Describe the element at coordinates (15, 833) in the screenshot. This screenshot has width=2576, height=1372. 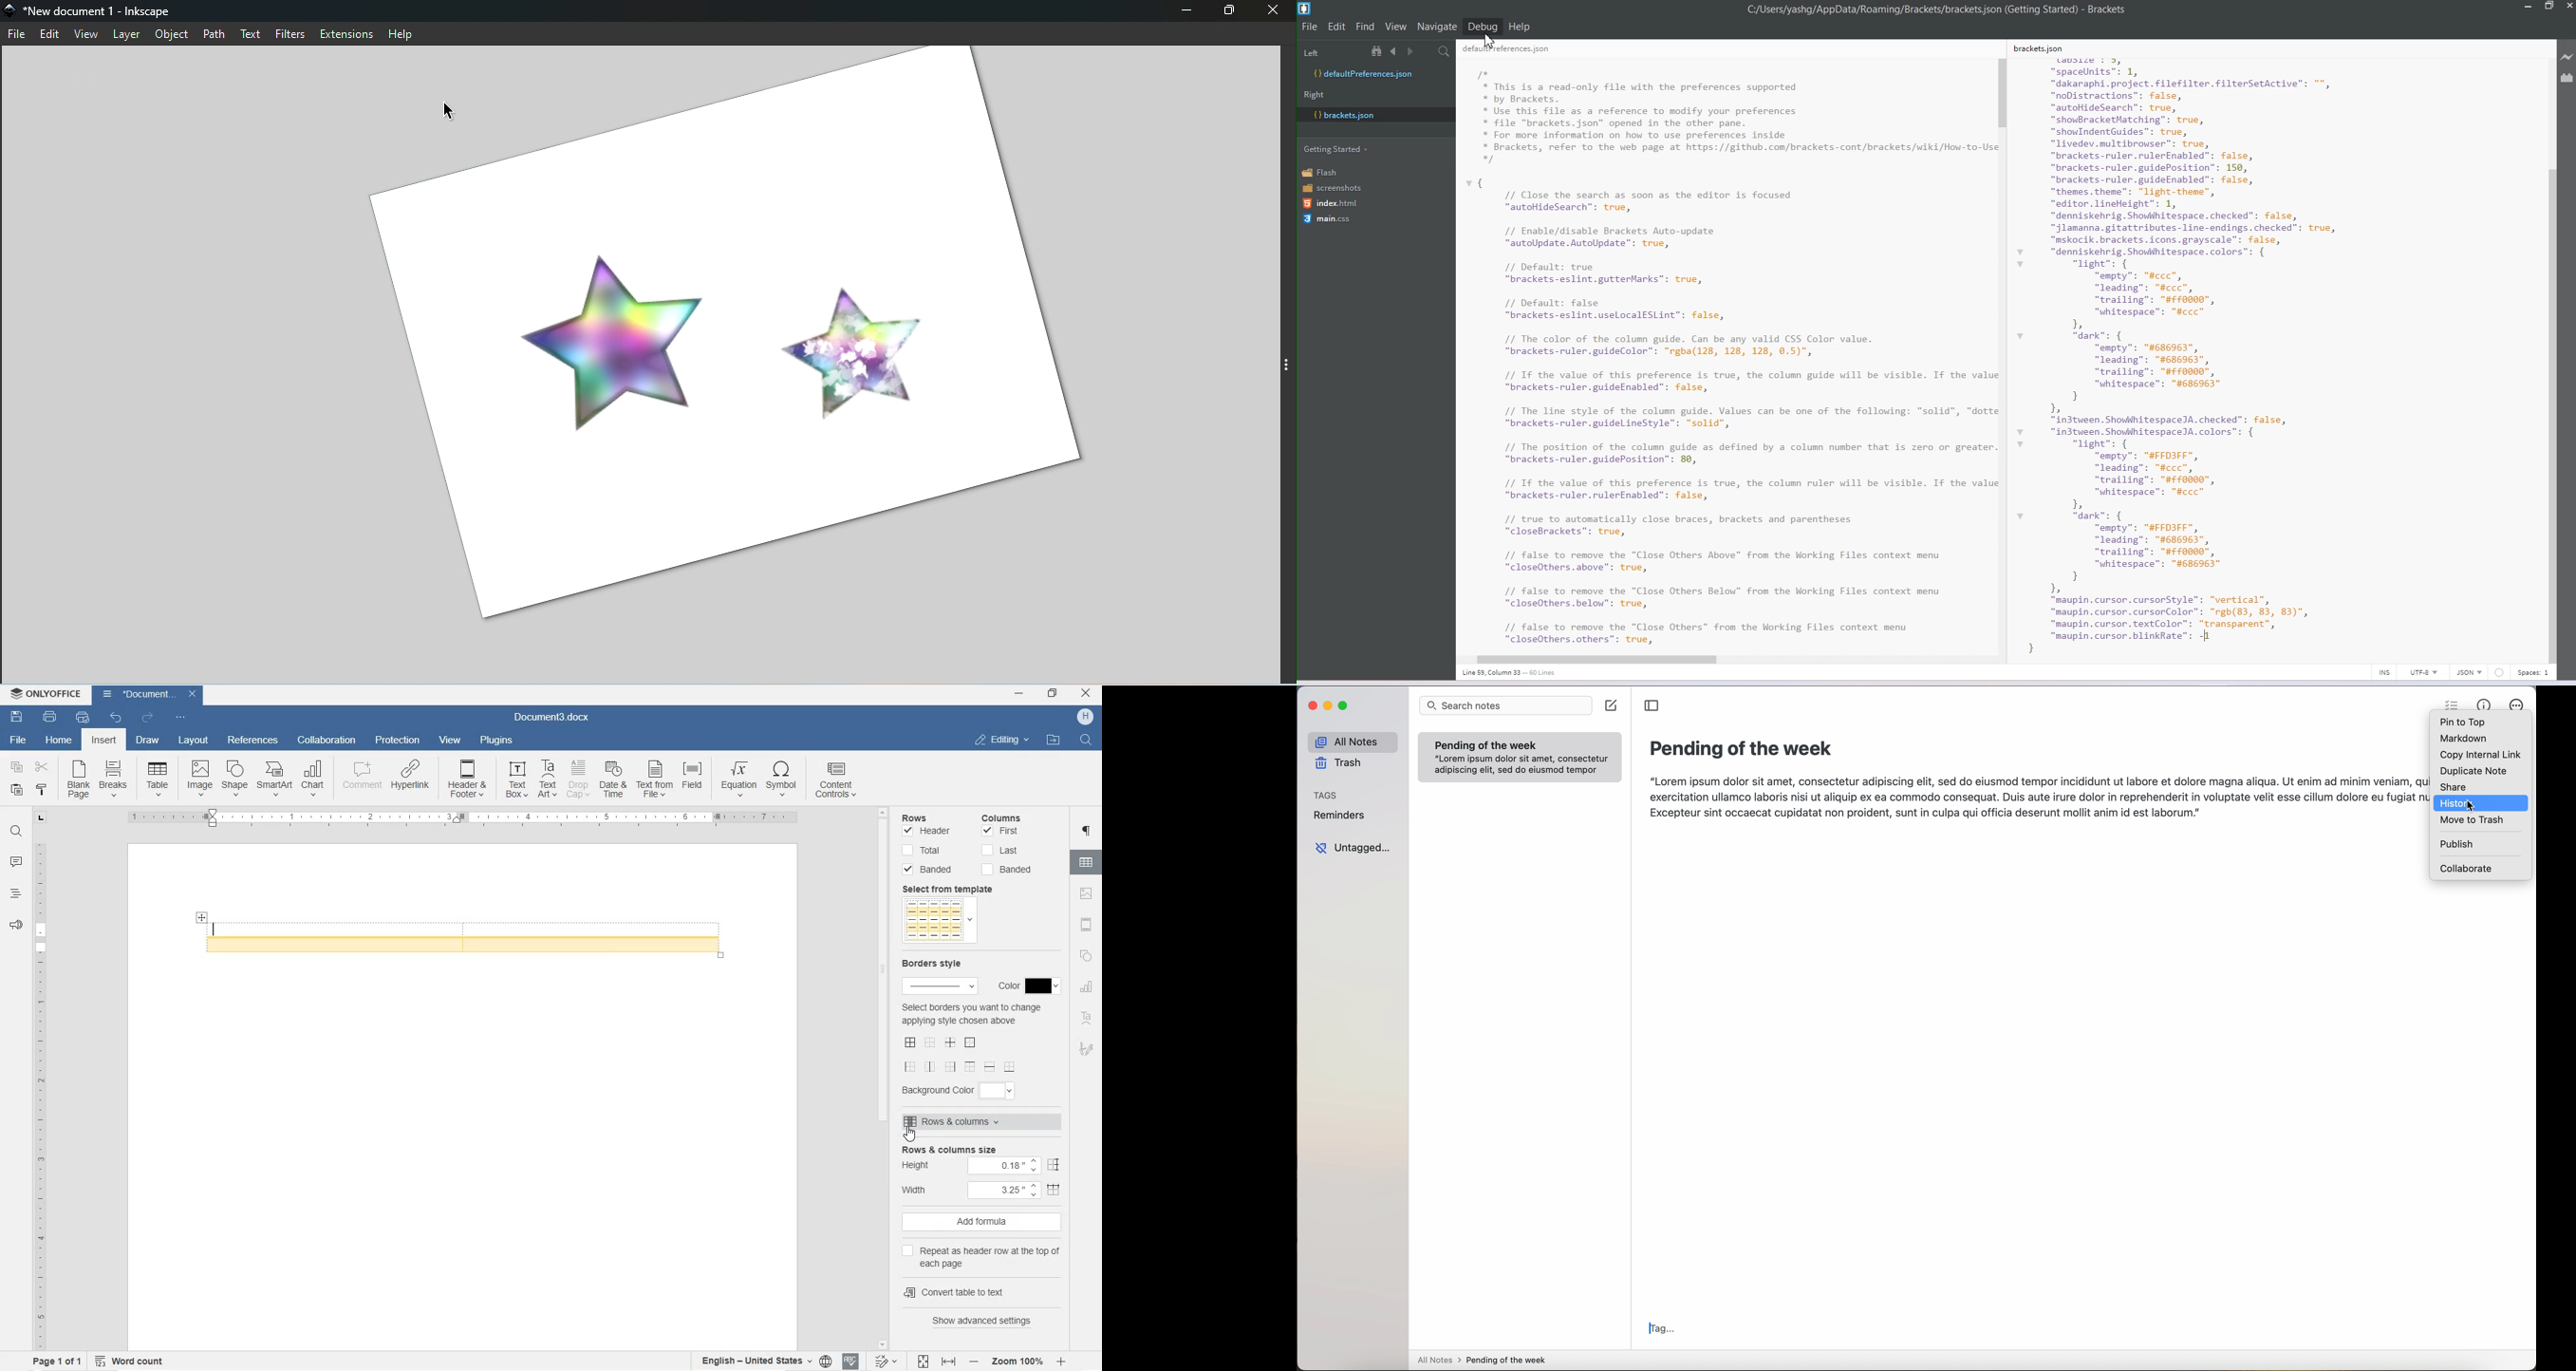
I see `FIND` at that location.